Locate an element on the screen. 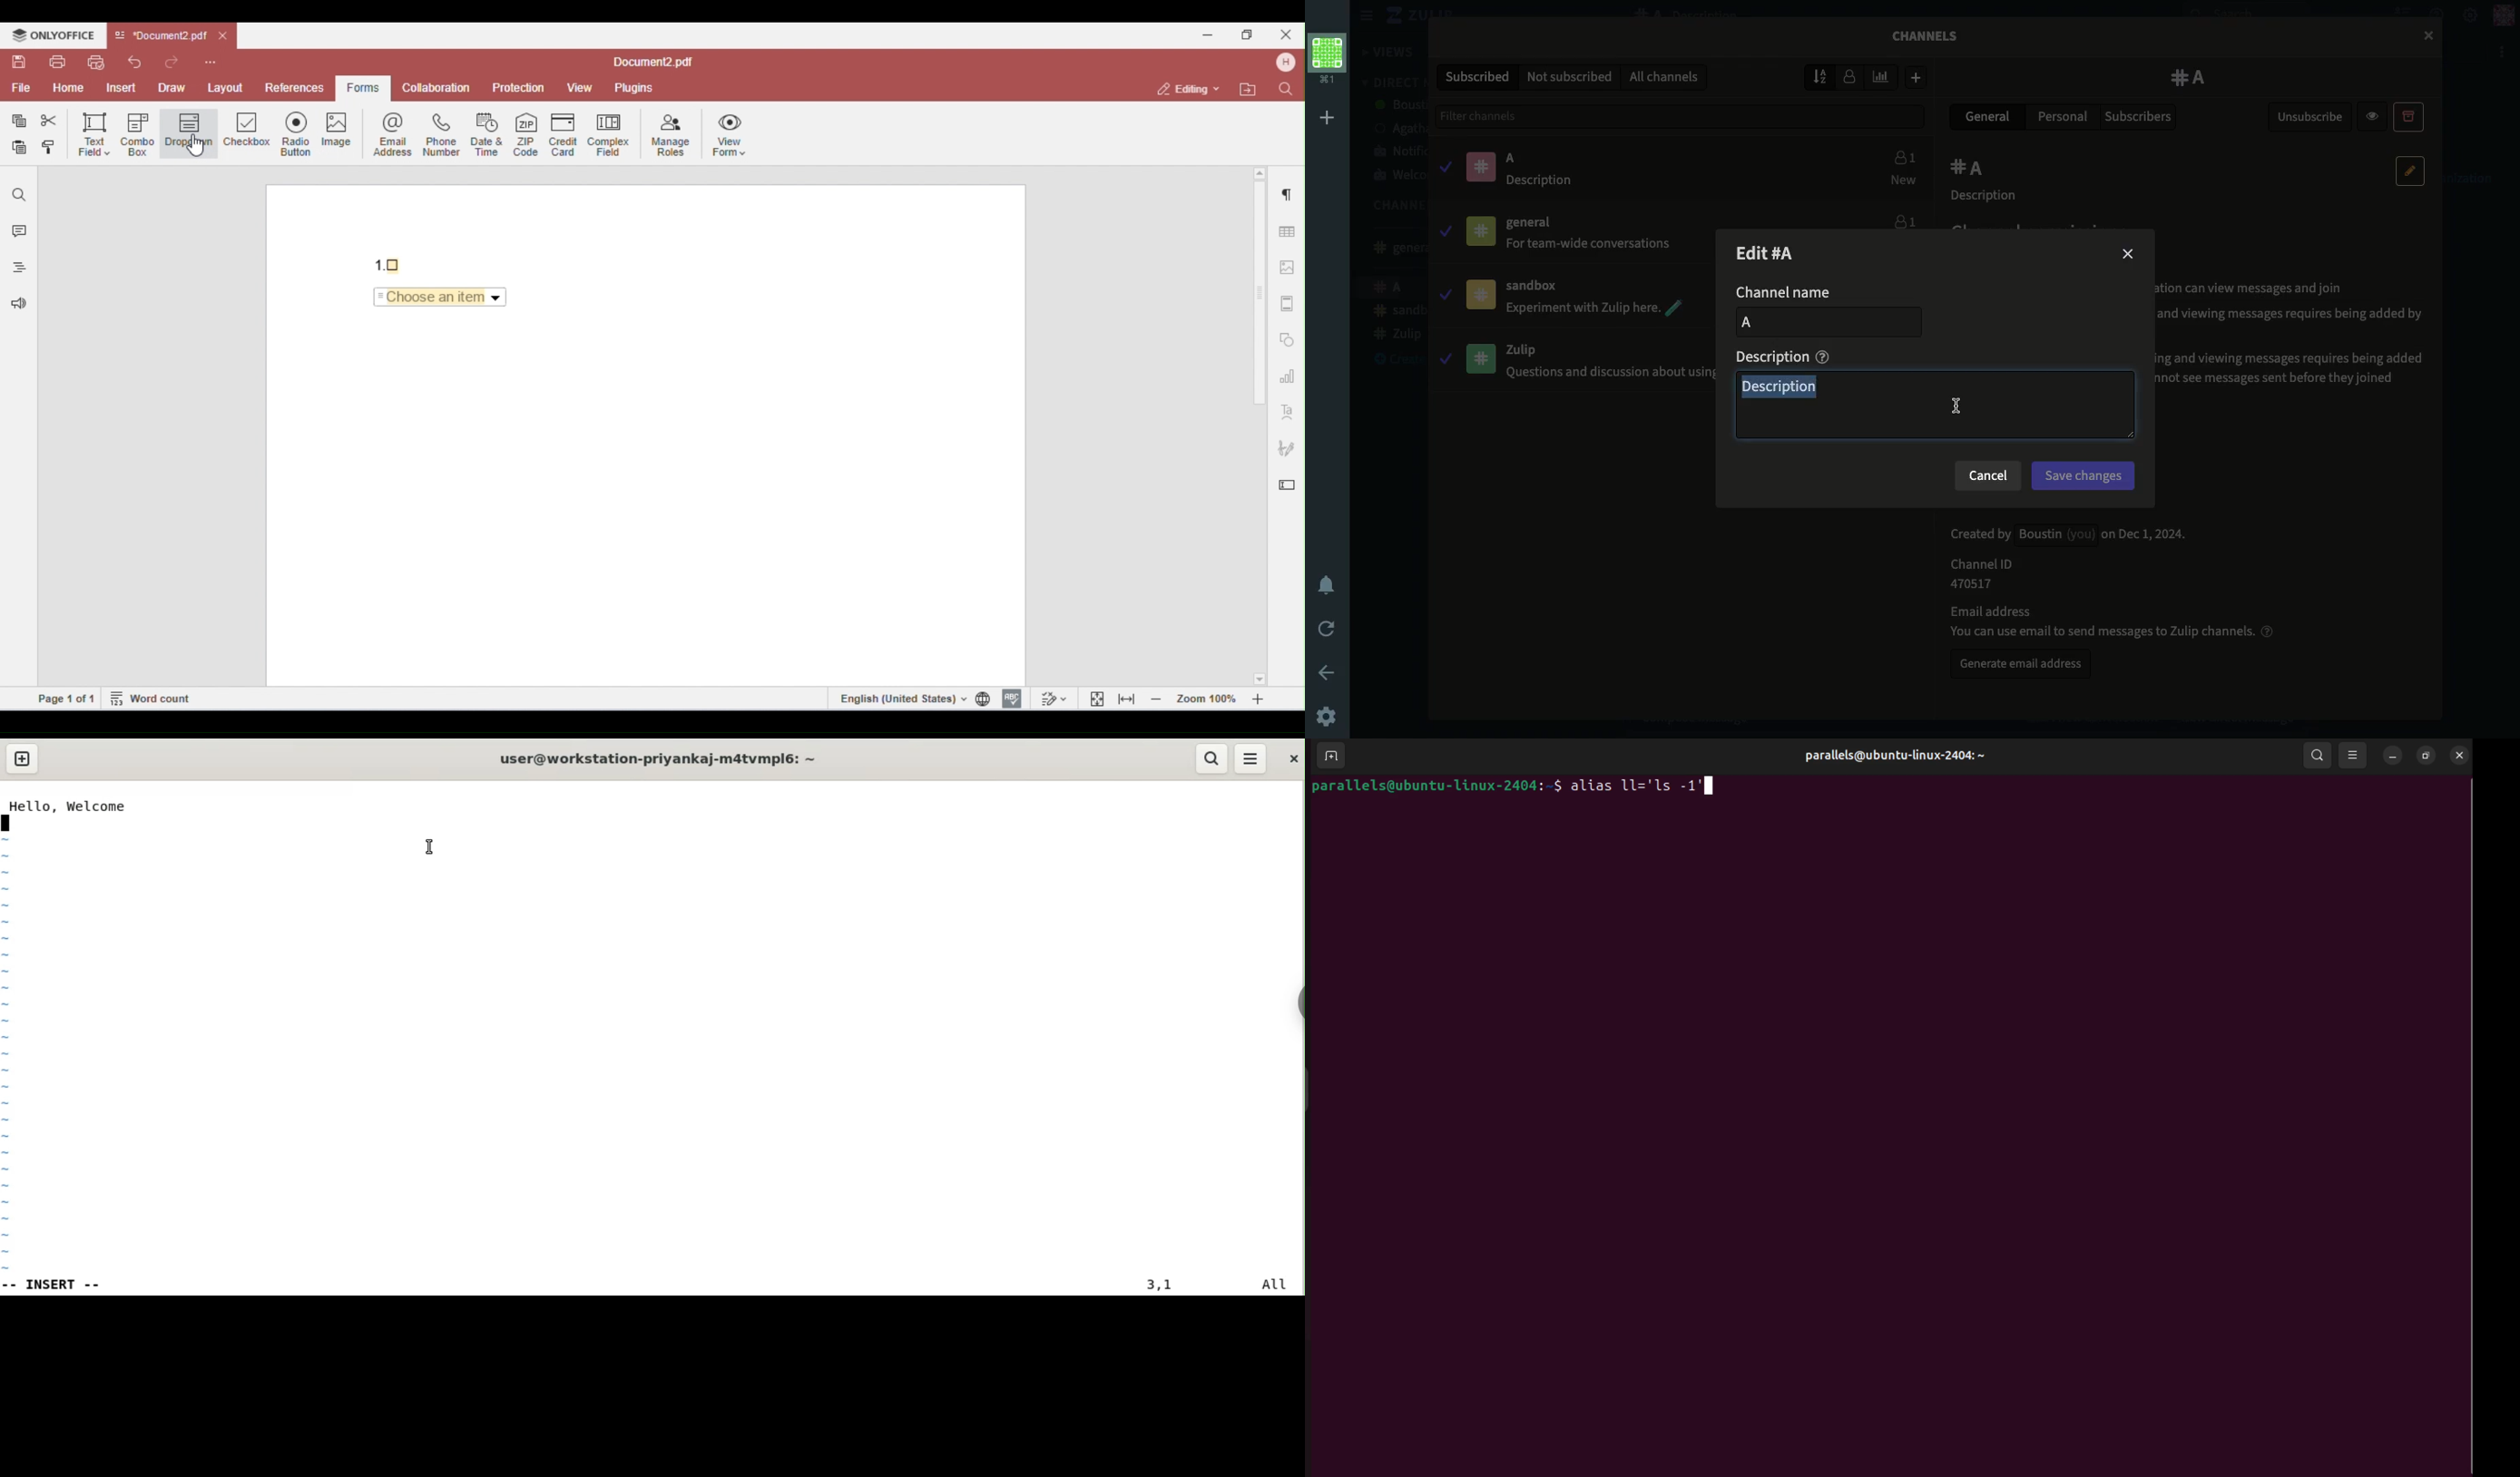 Image resolution: width=2520 pixels, height=1484 pixels. Sandbox is located at coordinates (1398, 312).